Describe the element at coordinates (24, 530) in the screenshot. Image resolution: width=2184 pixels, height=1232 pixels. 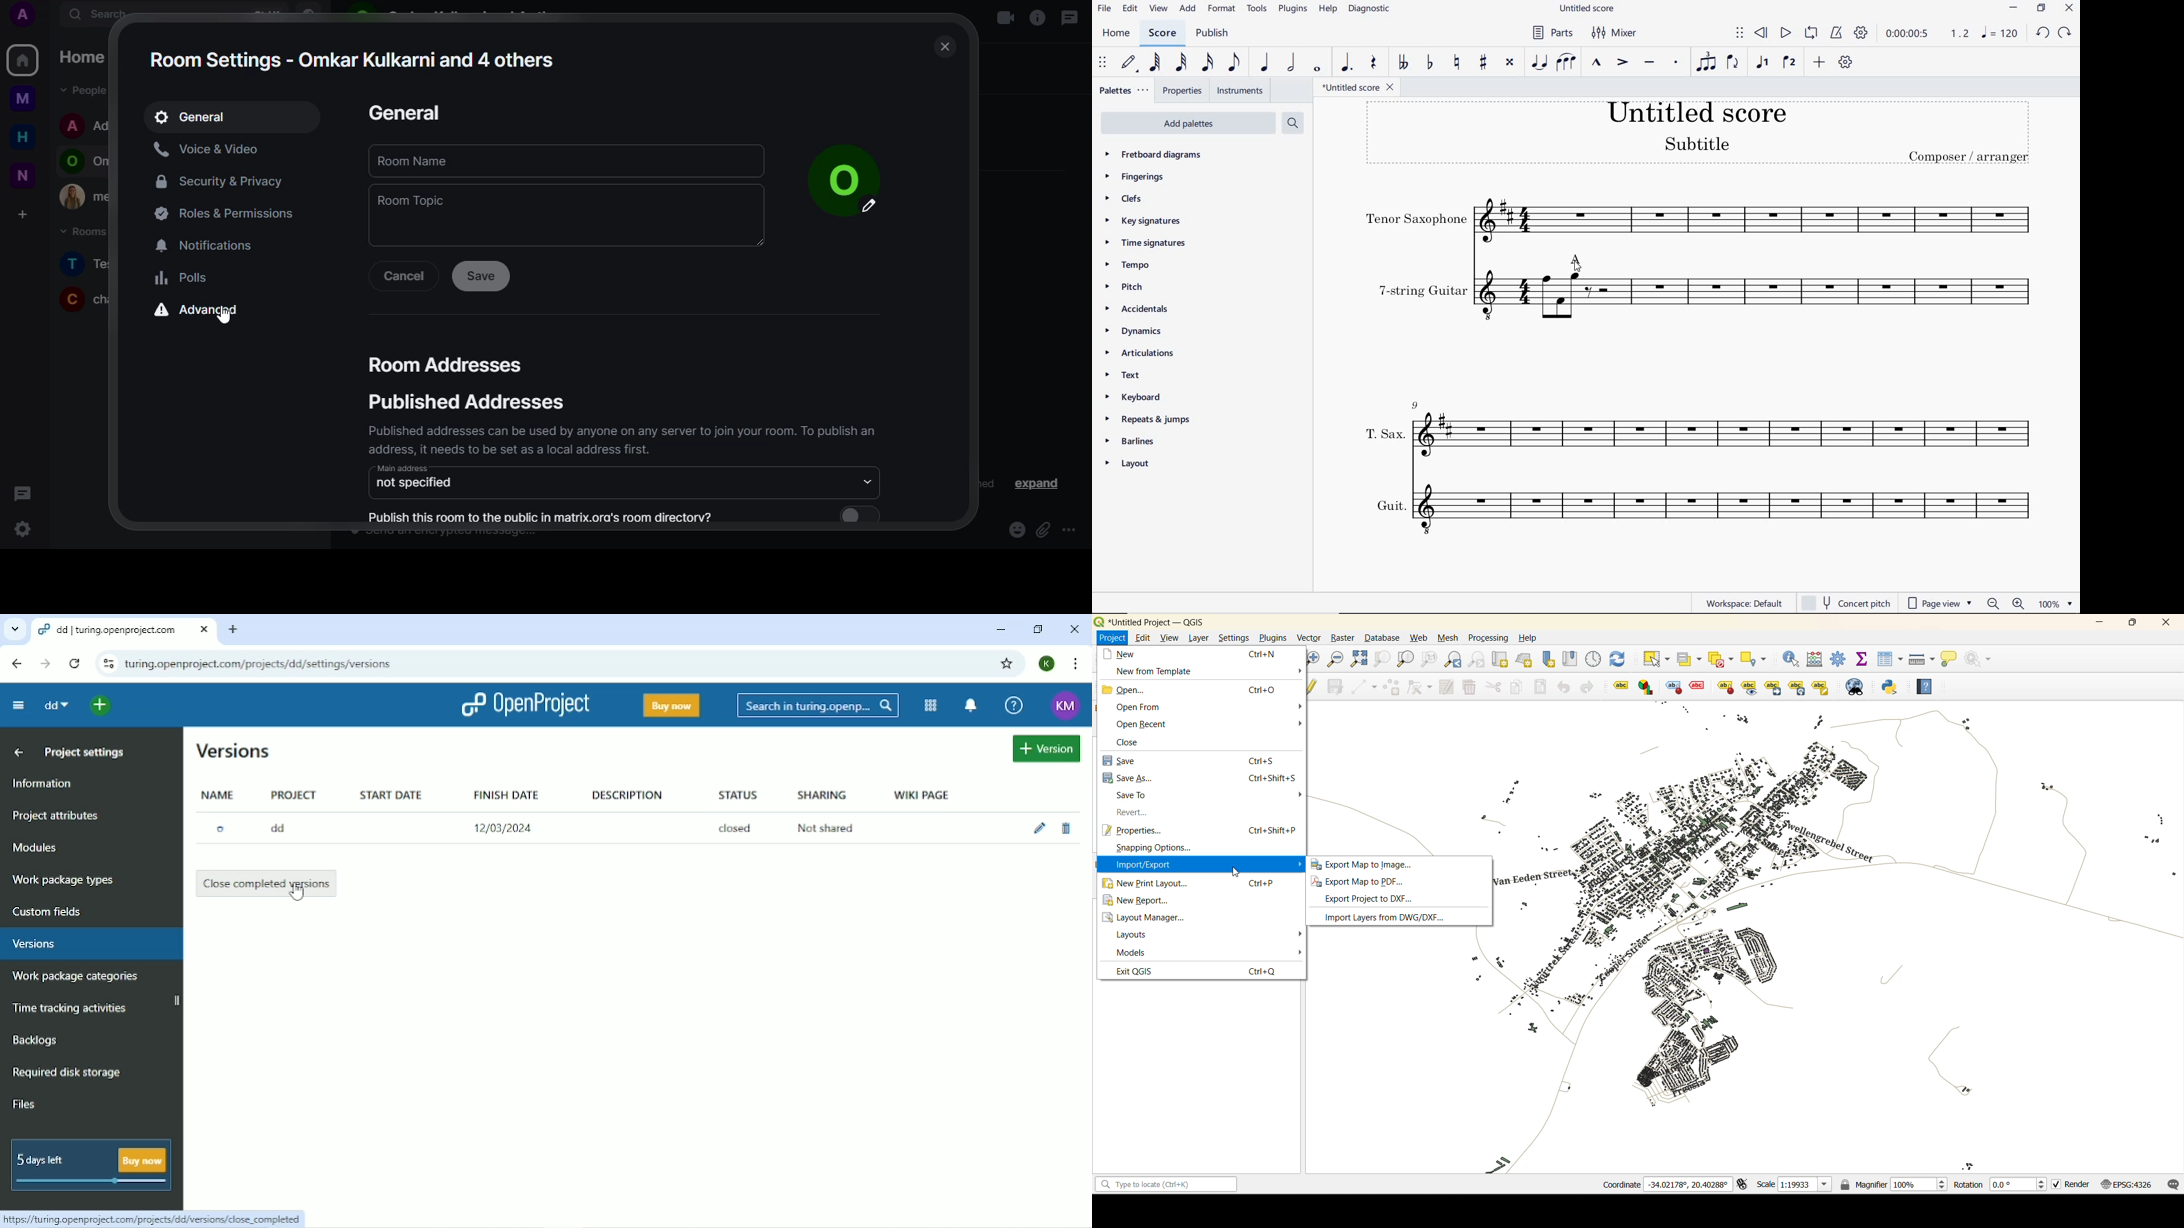
I see `settings` at that location.